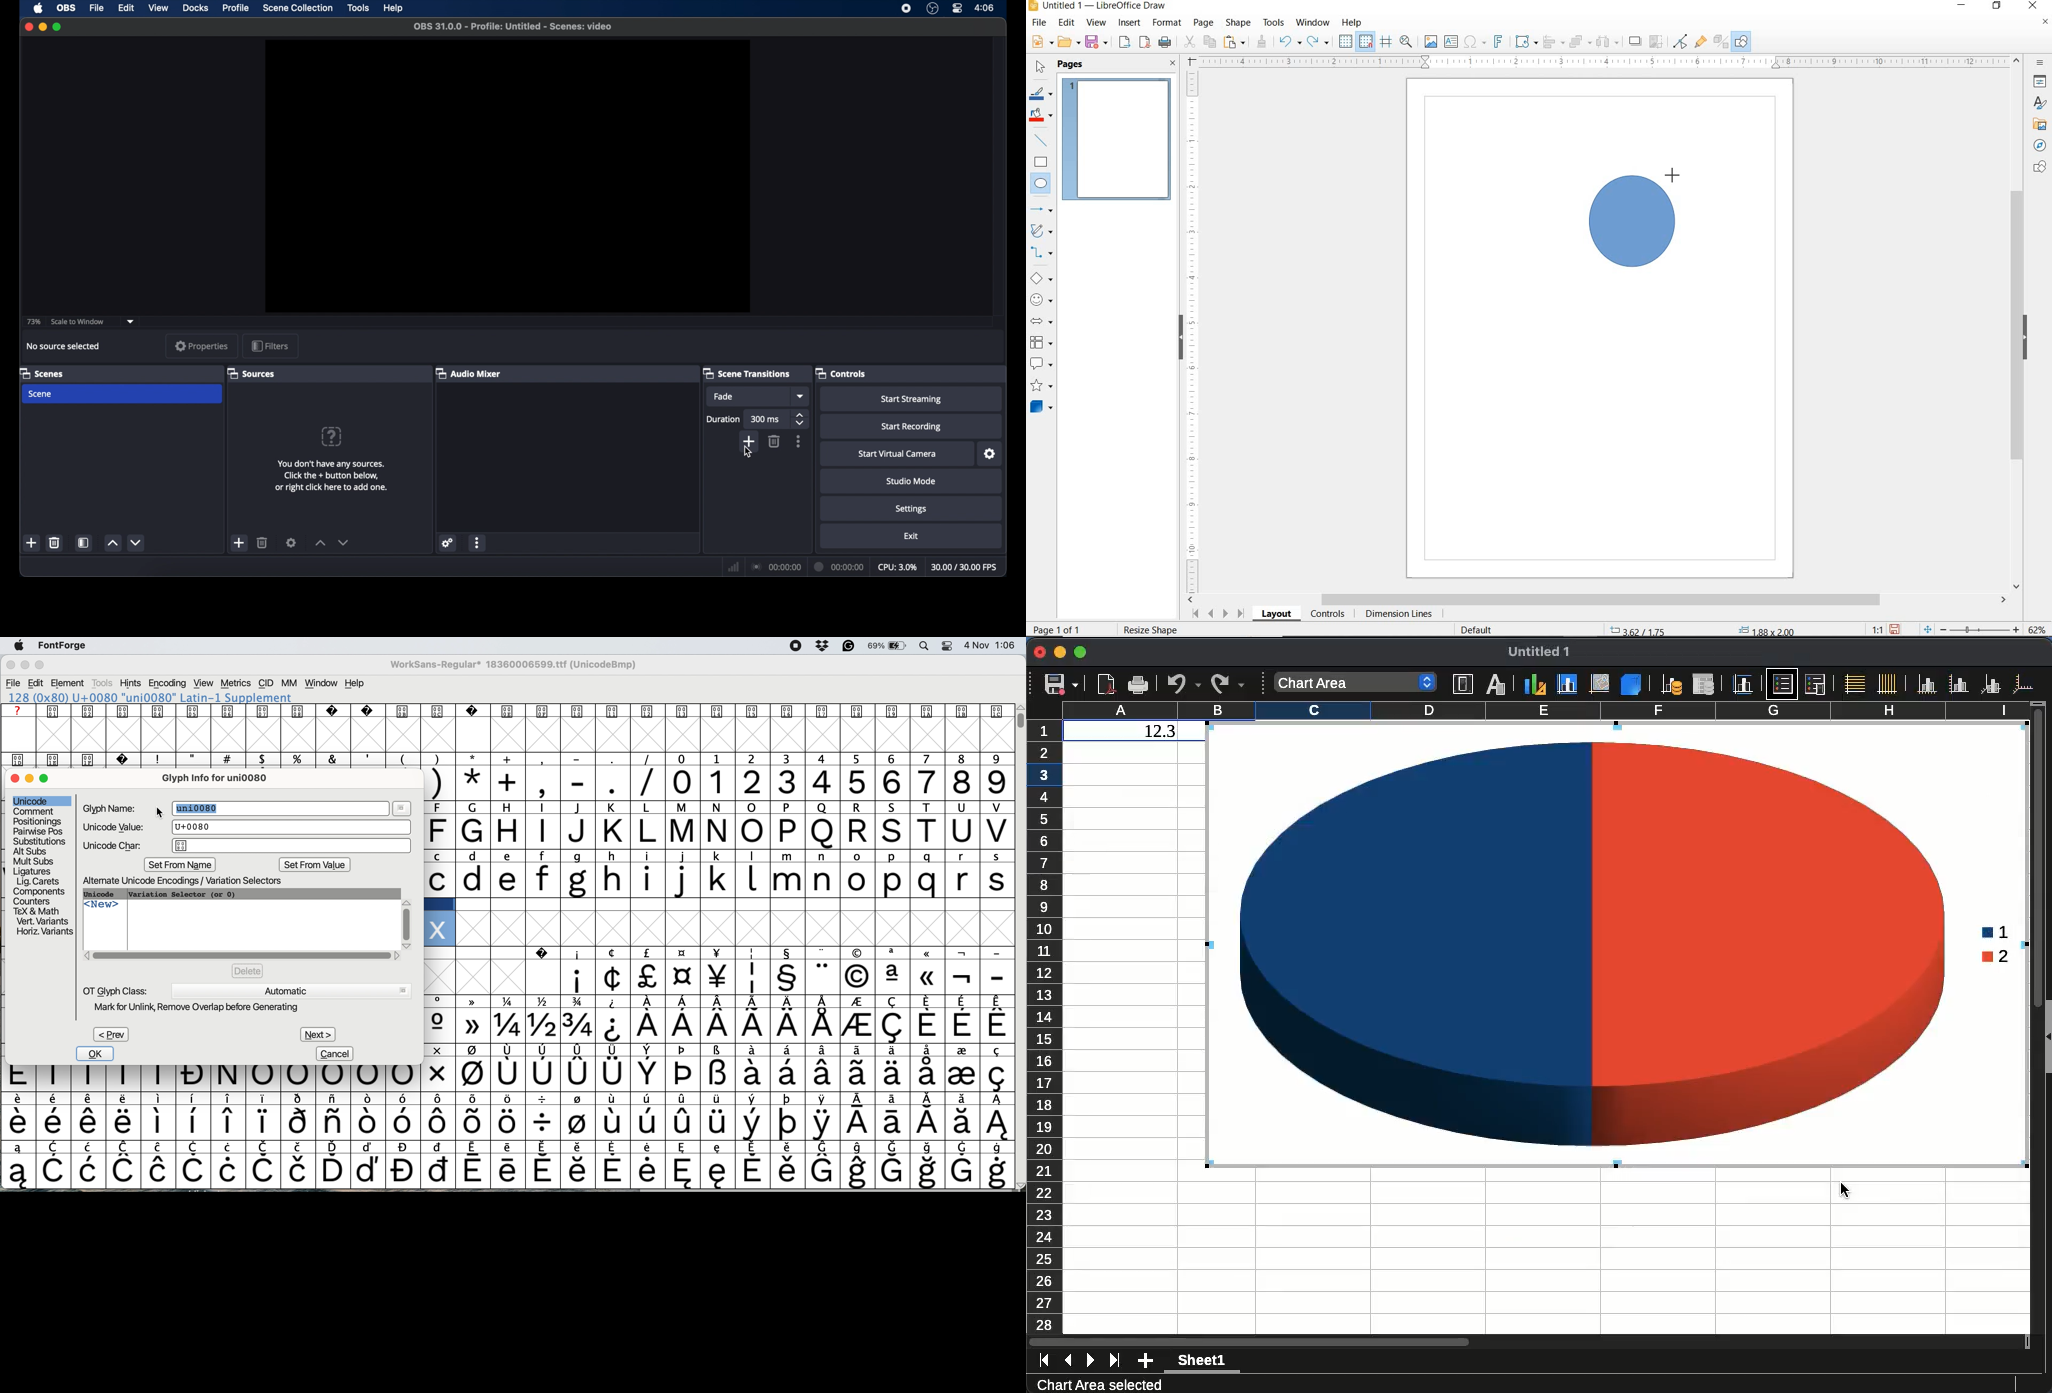  I want to click on obs, so click(65, 8).